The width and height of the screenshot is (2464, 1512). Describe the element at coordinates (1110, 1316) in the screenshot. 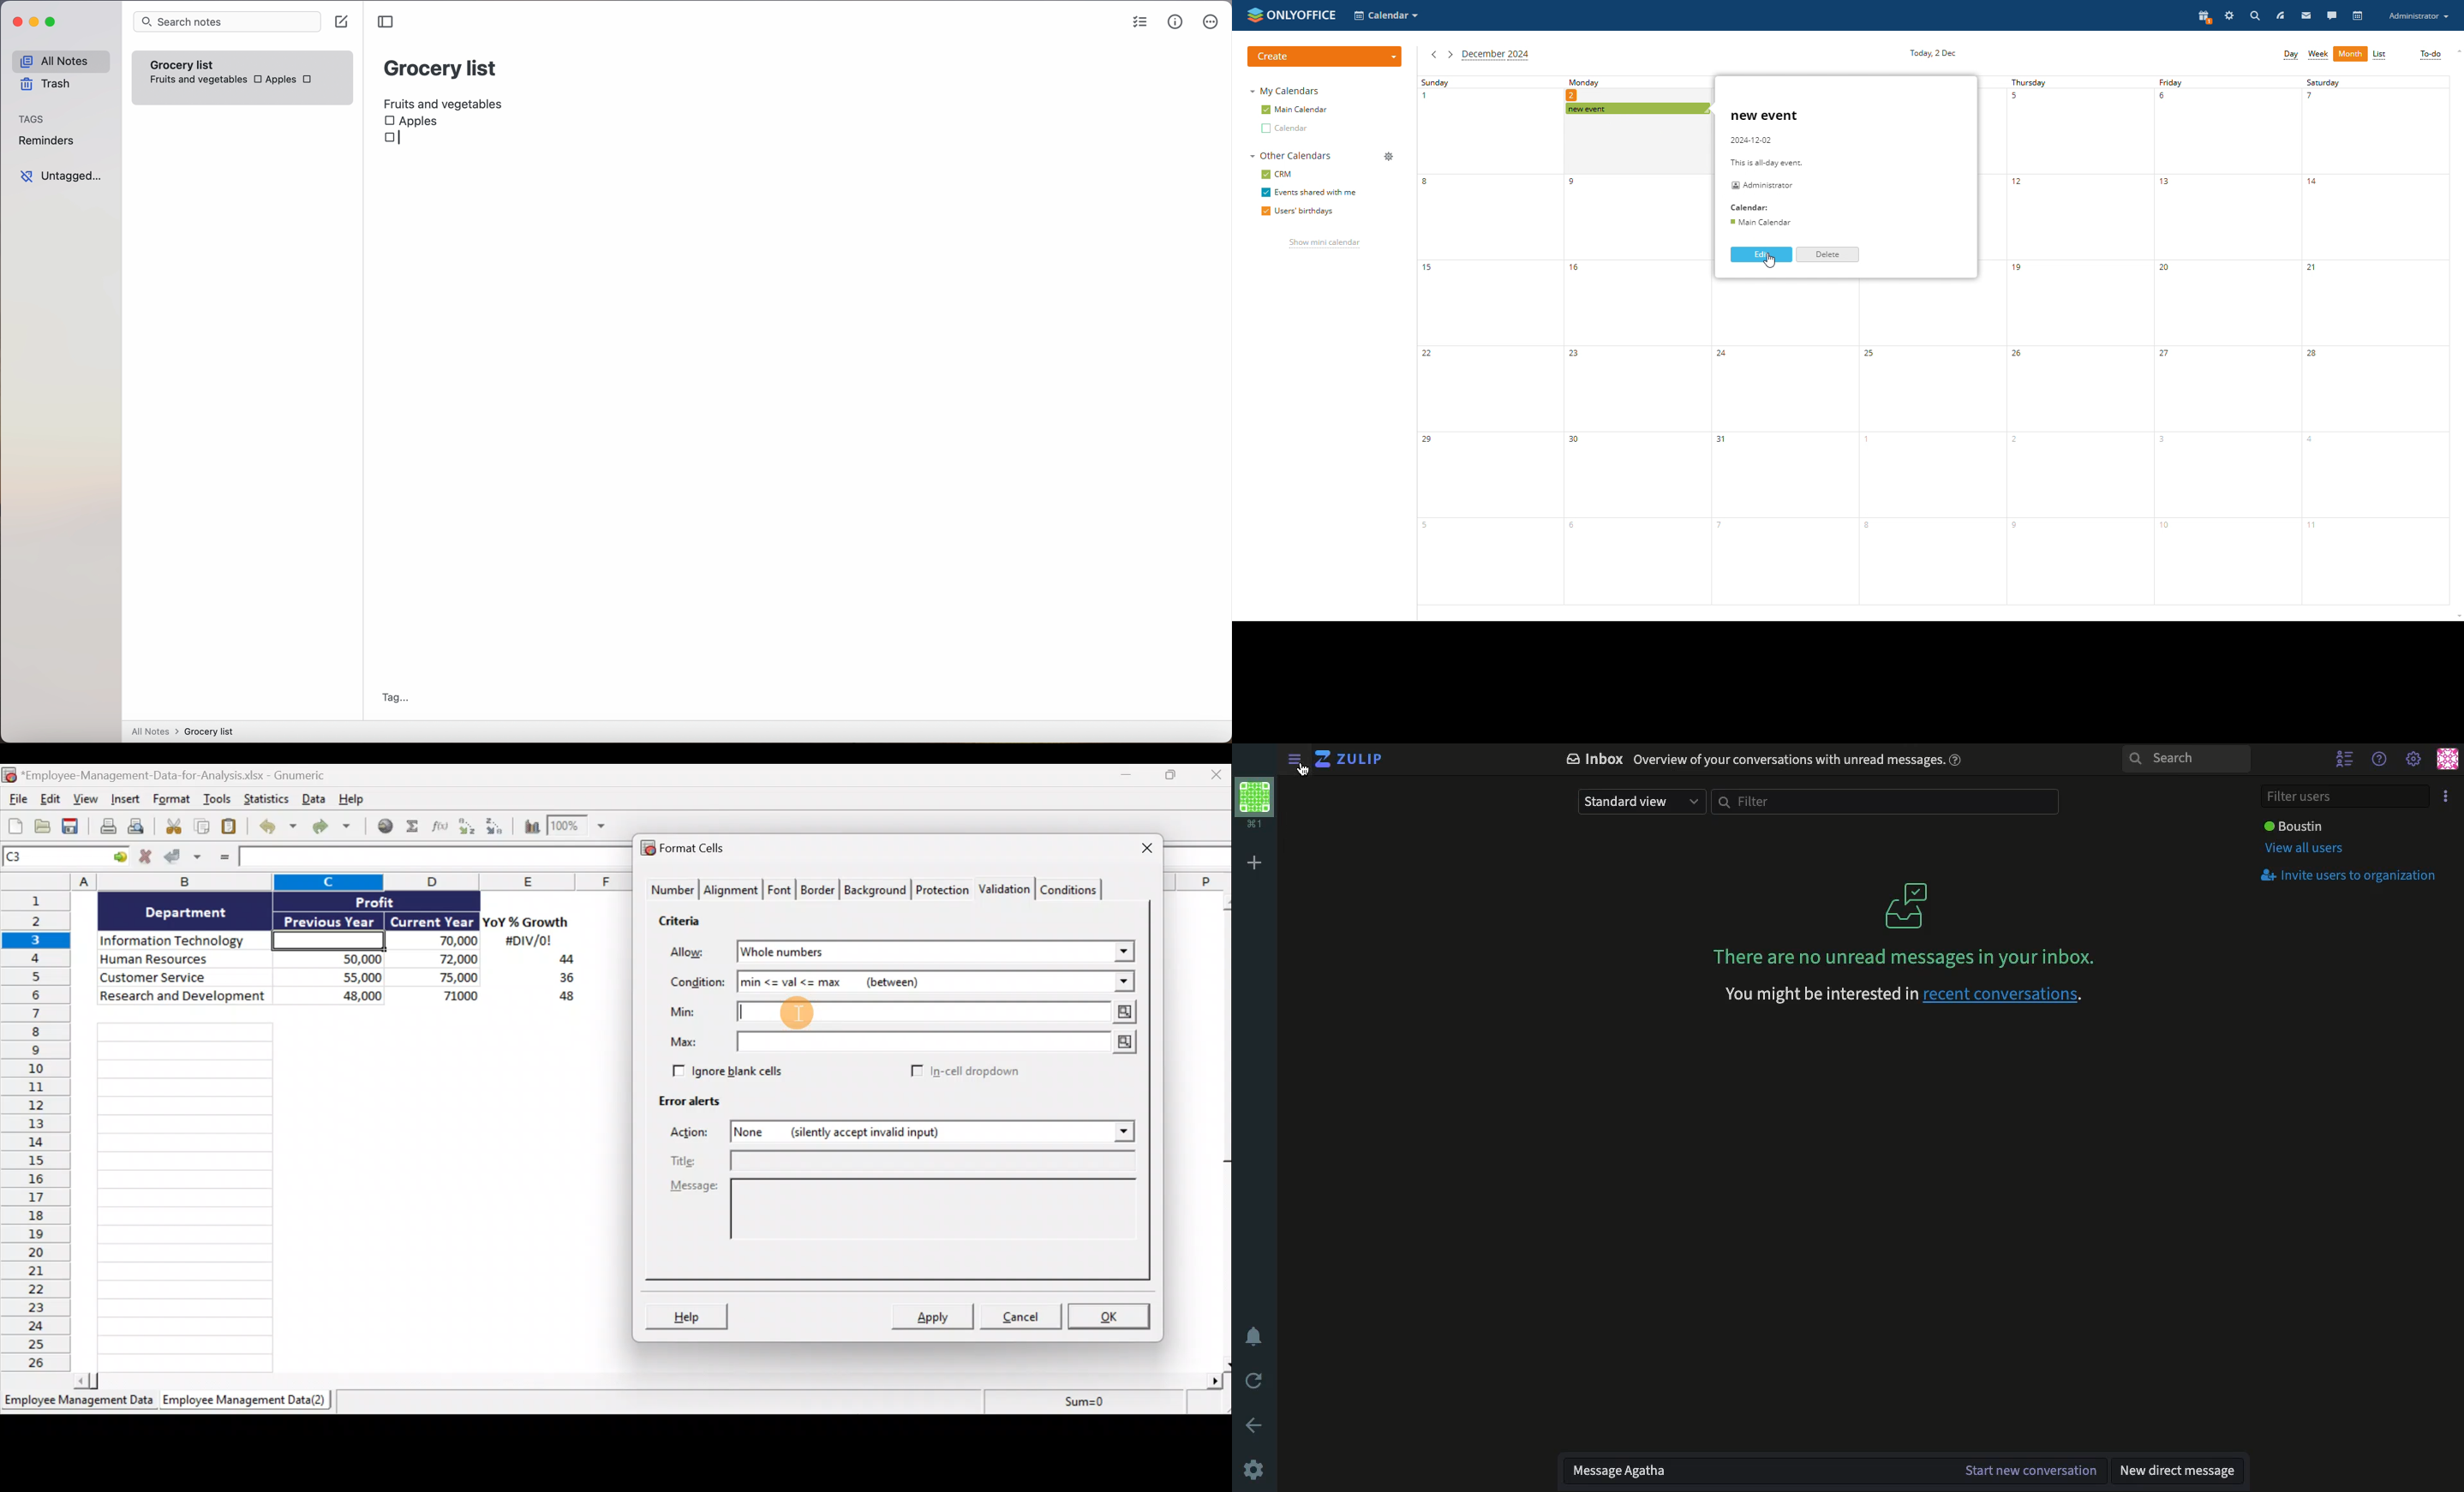

I see `OK` at that location.